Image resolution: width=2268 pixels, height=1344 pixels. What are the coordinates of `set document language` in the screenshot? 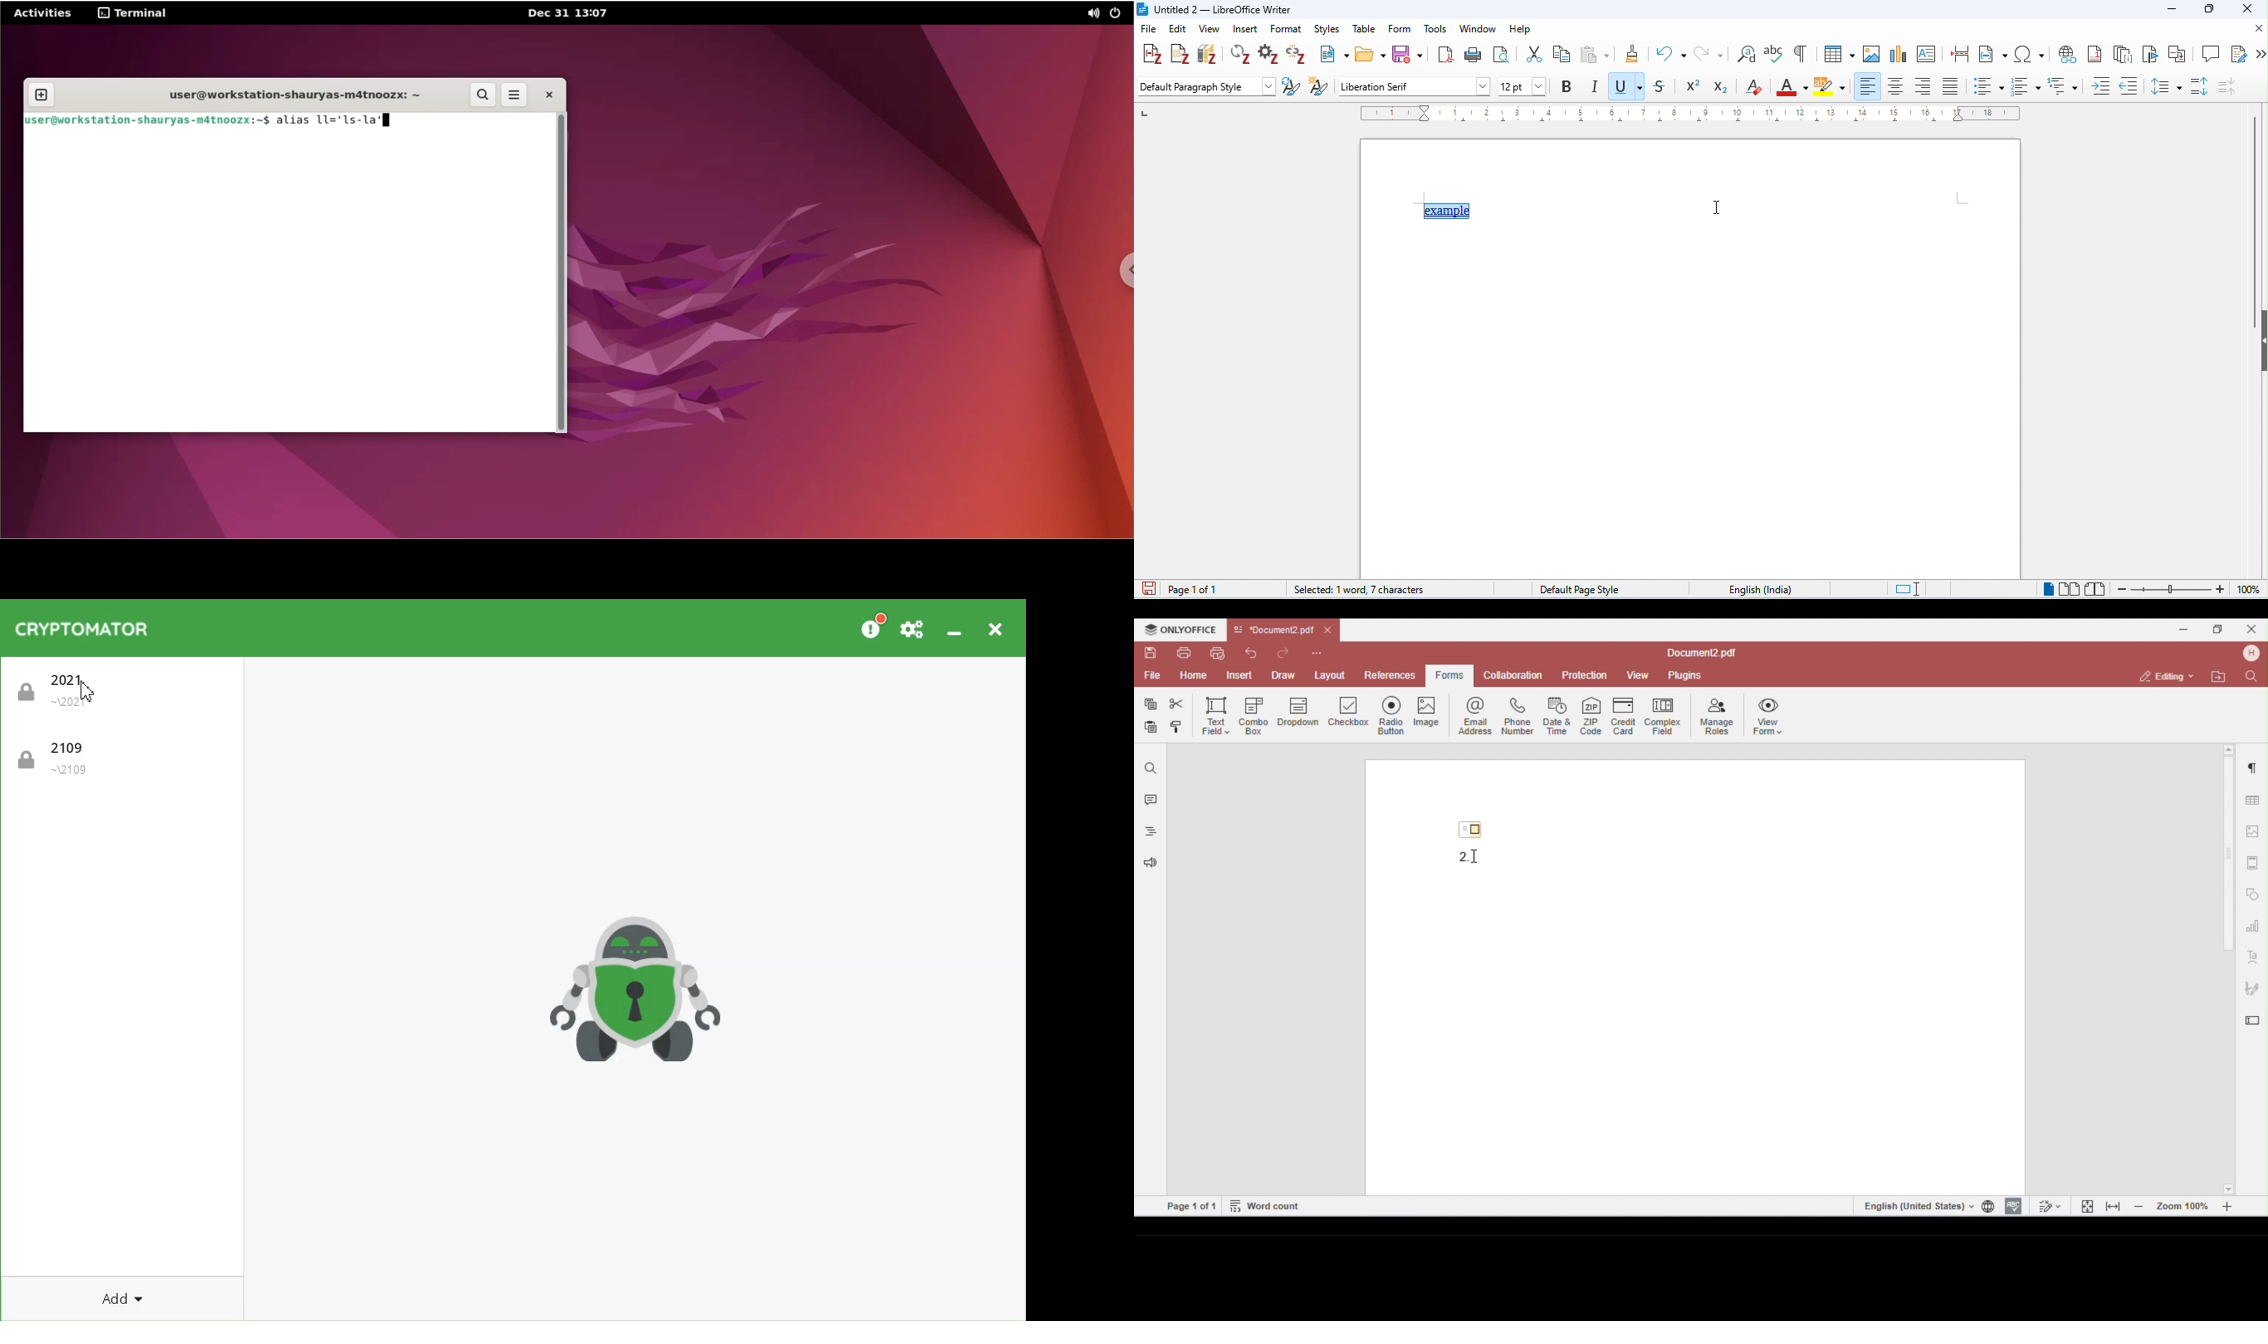 It's located at (1990, 1207).